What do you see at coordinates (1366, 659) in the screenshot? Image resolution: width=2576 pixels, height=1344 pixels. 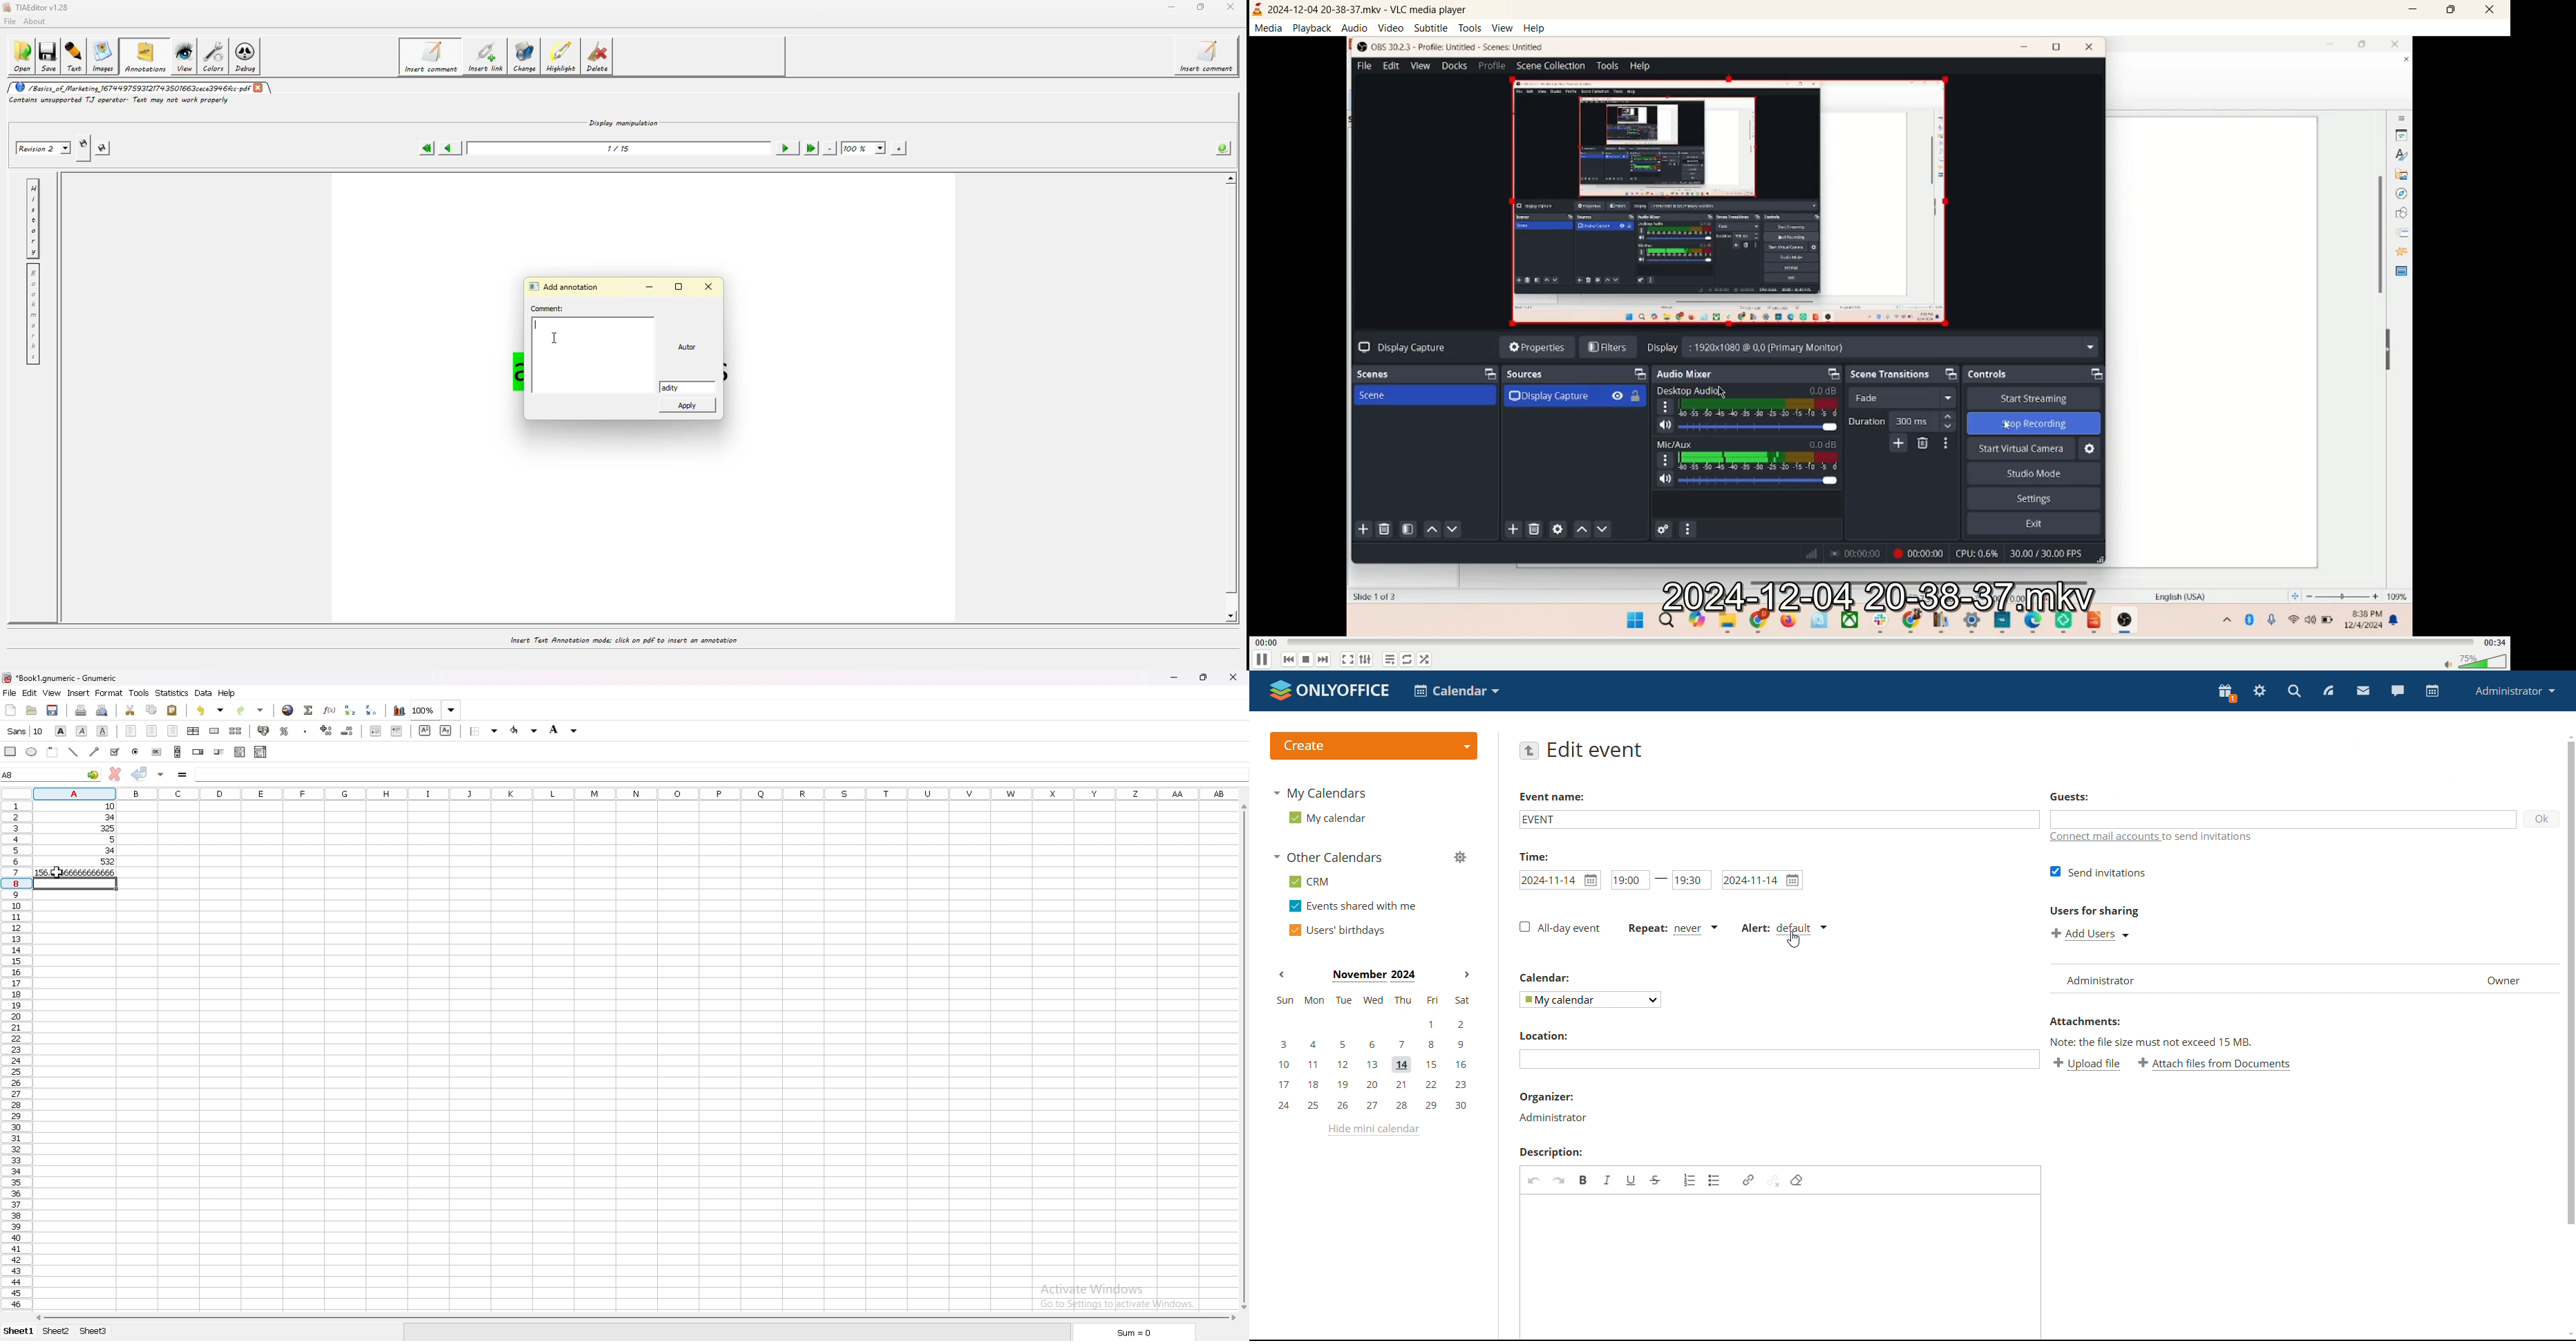 I see `extended setting` at bounding box center [1366, 659].